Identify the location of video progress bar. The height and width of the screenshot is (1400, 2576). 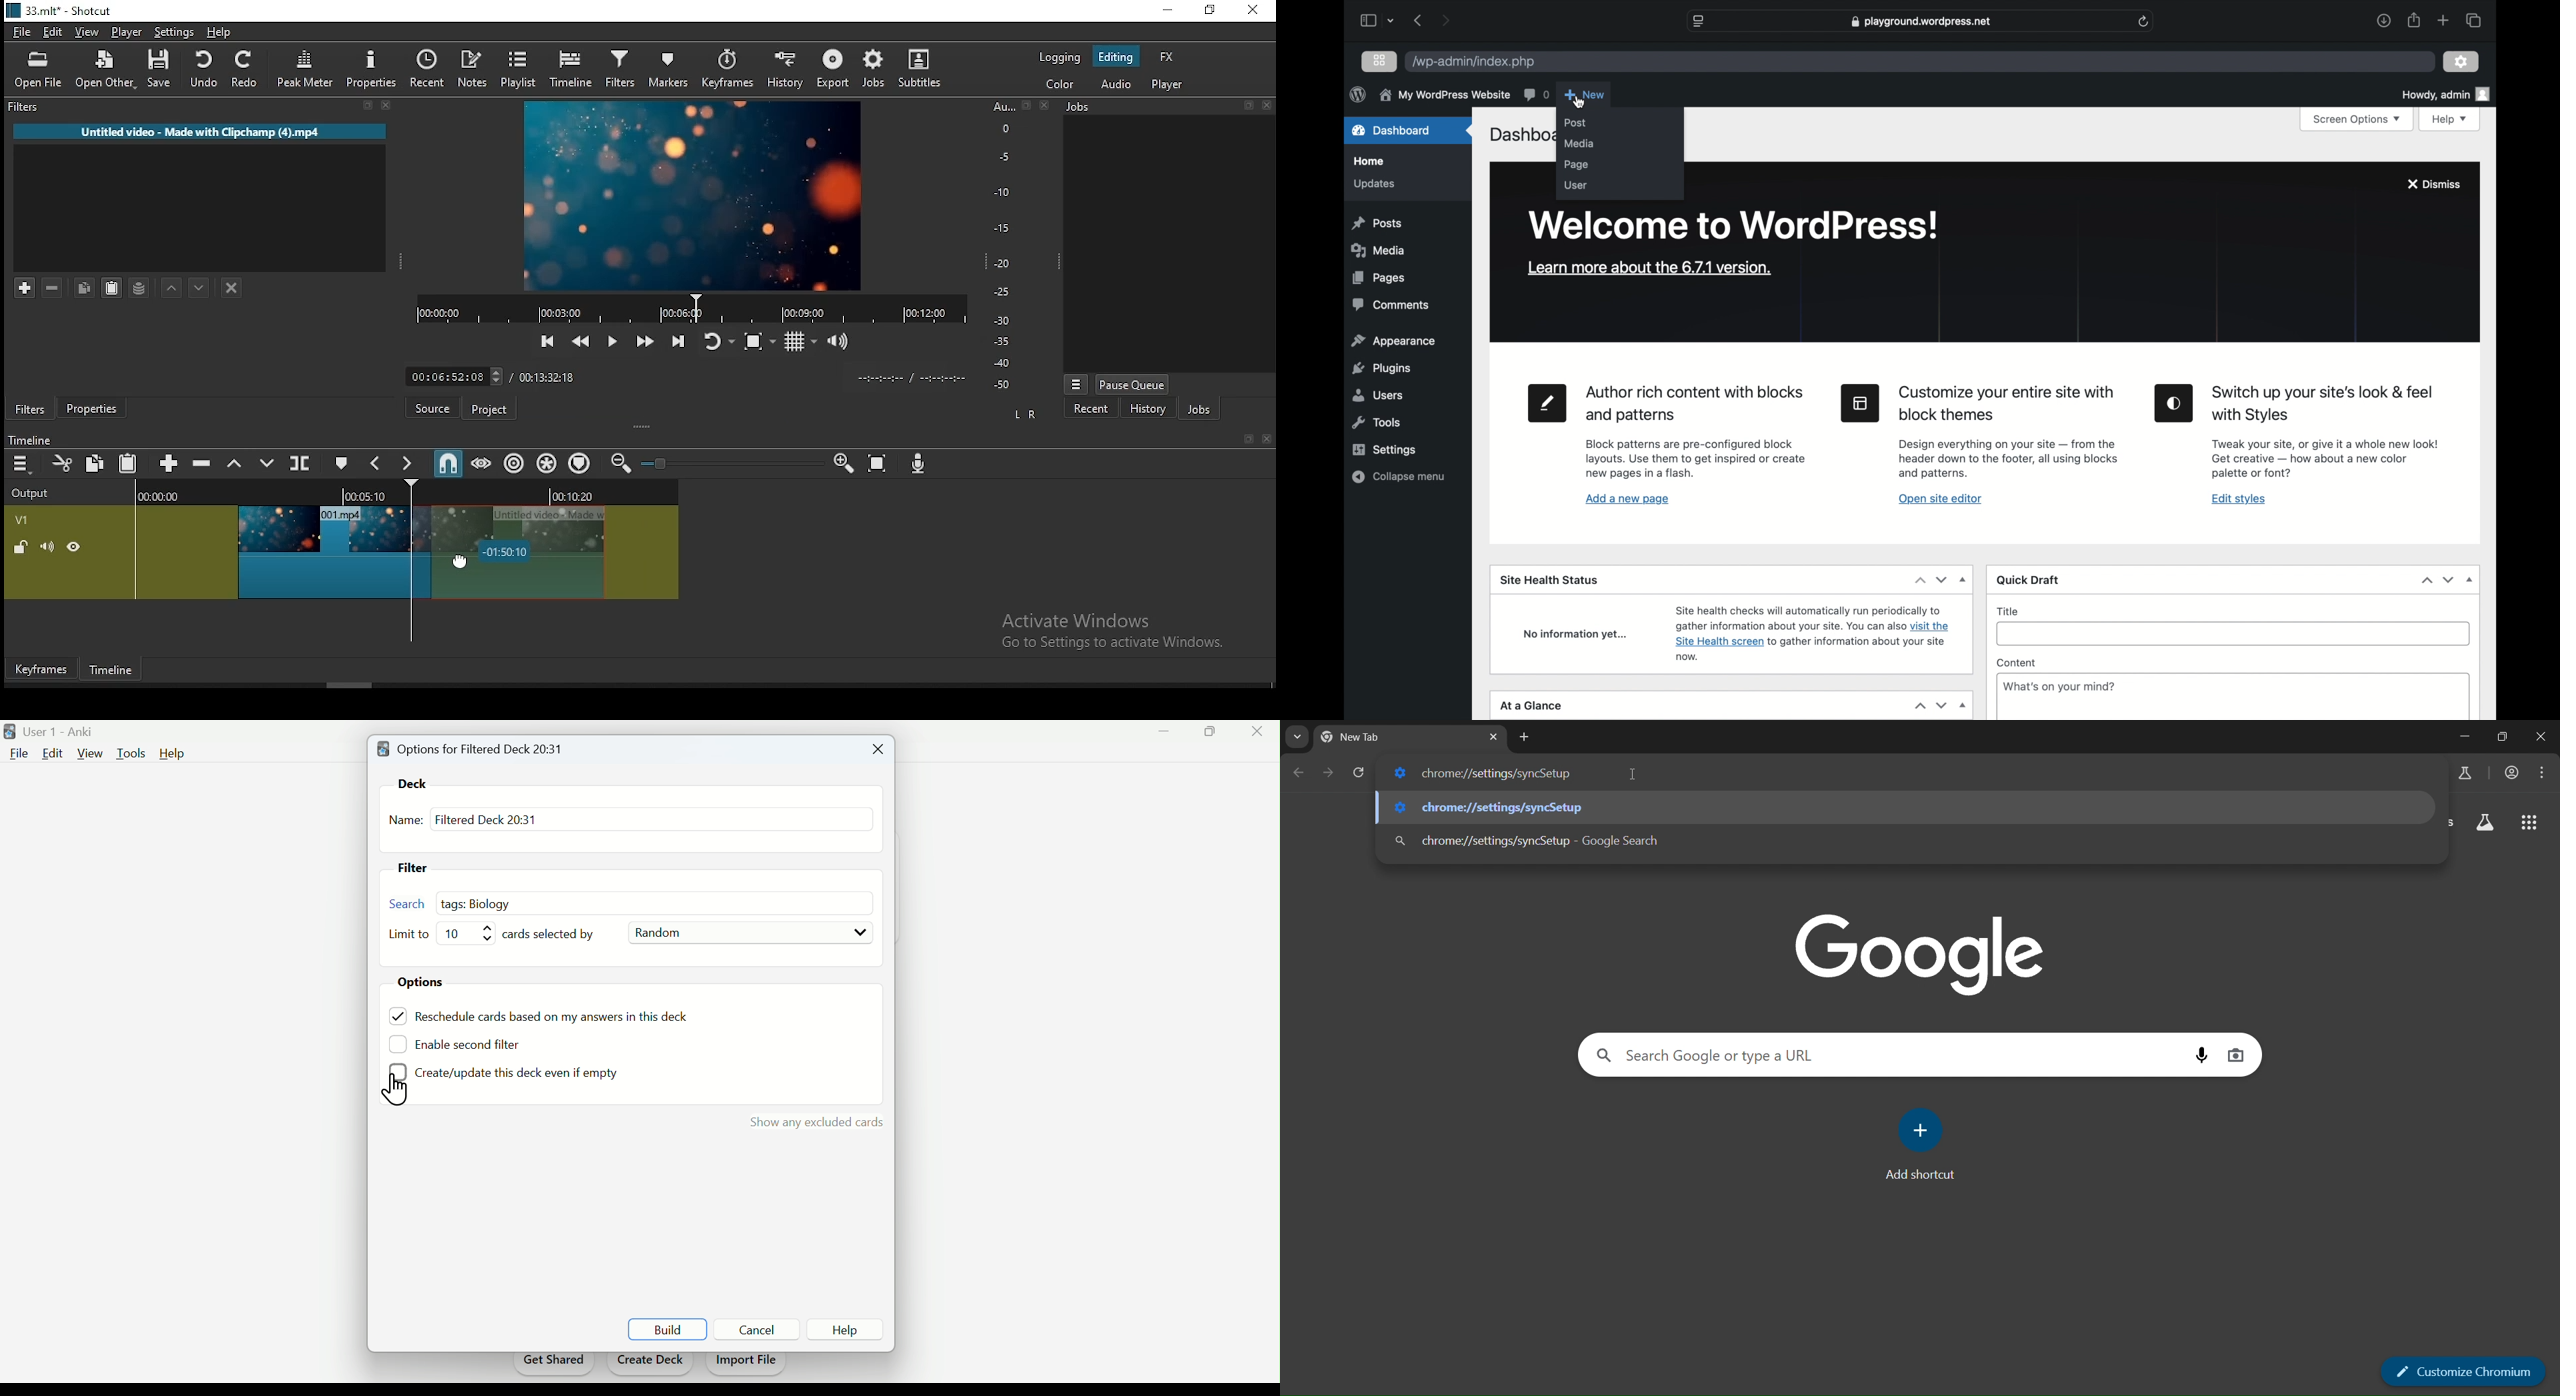
(684, 309).